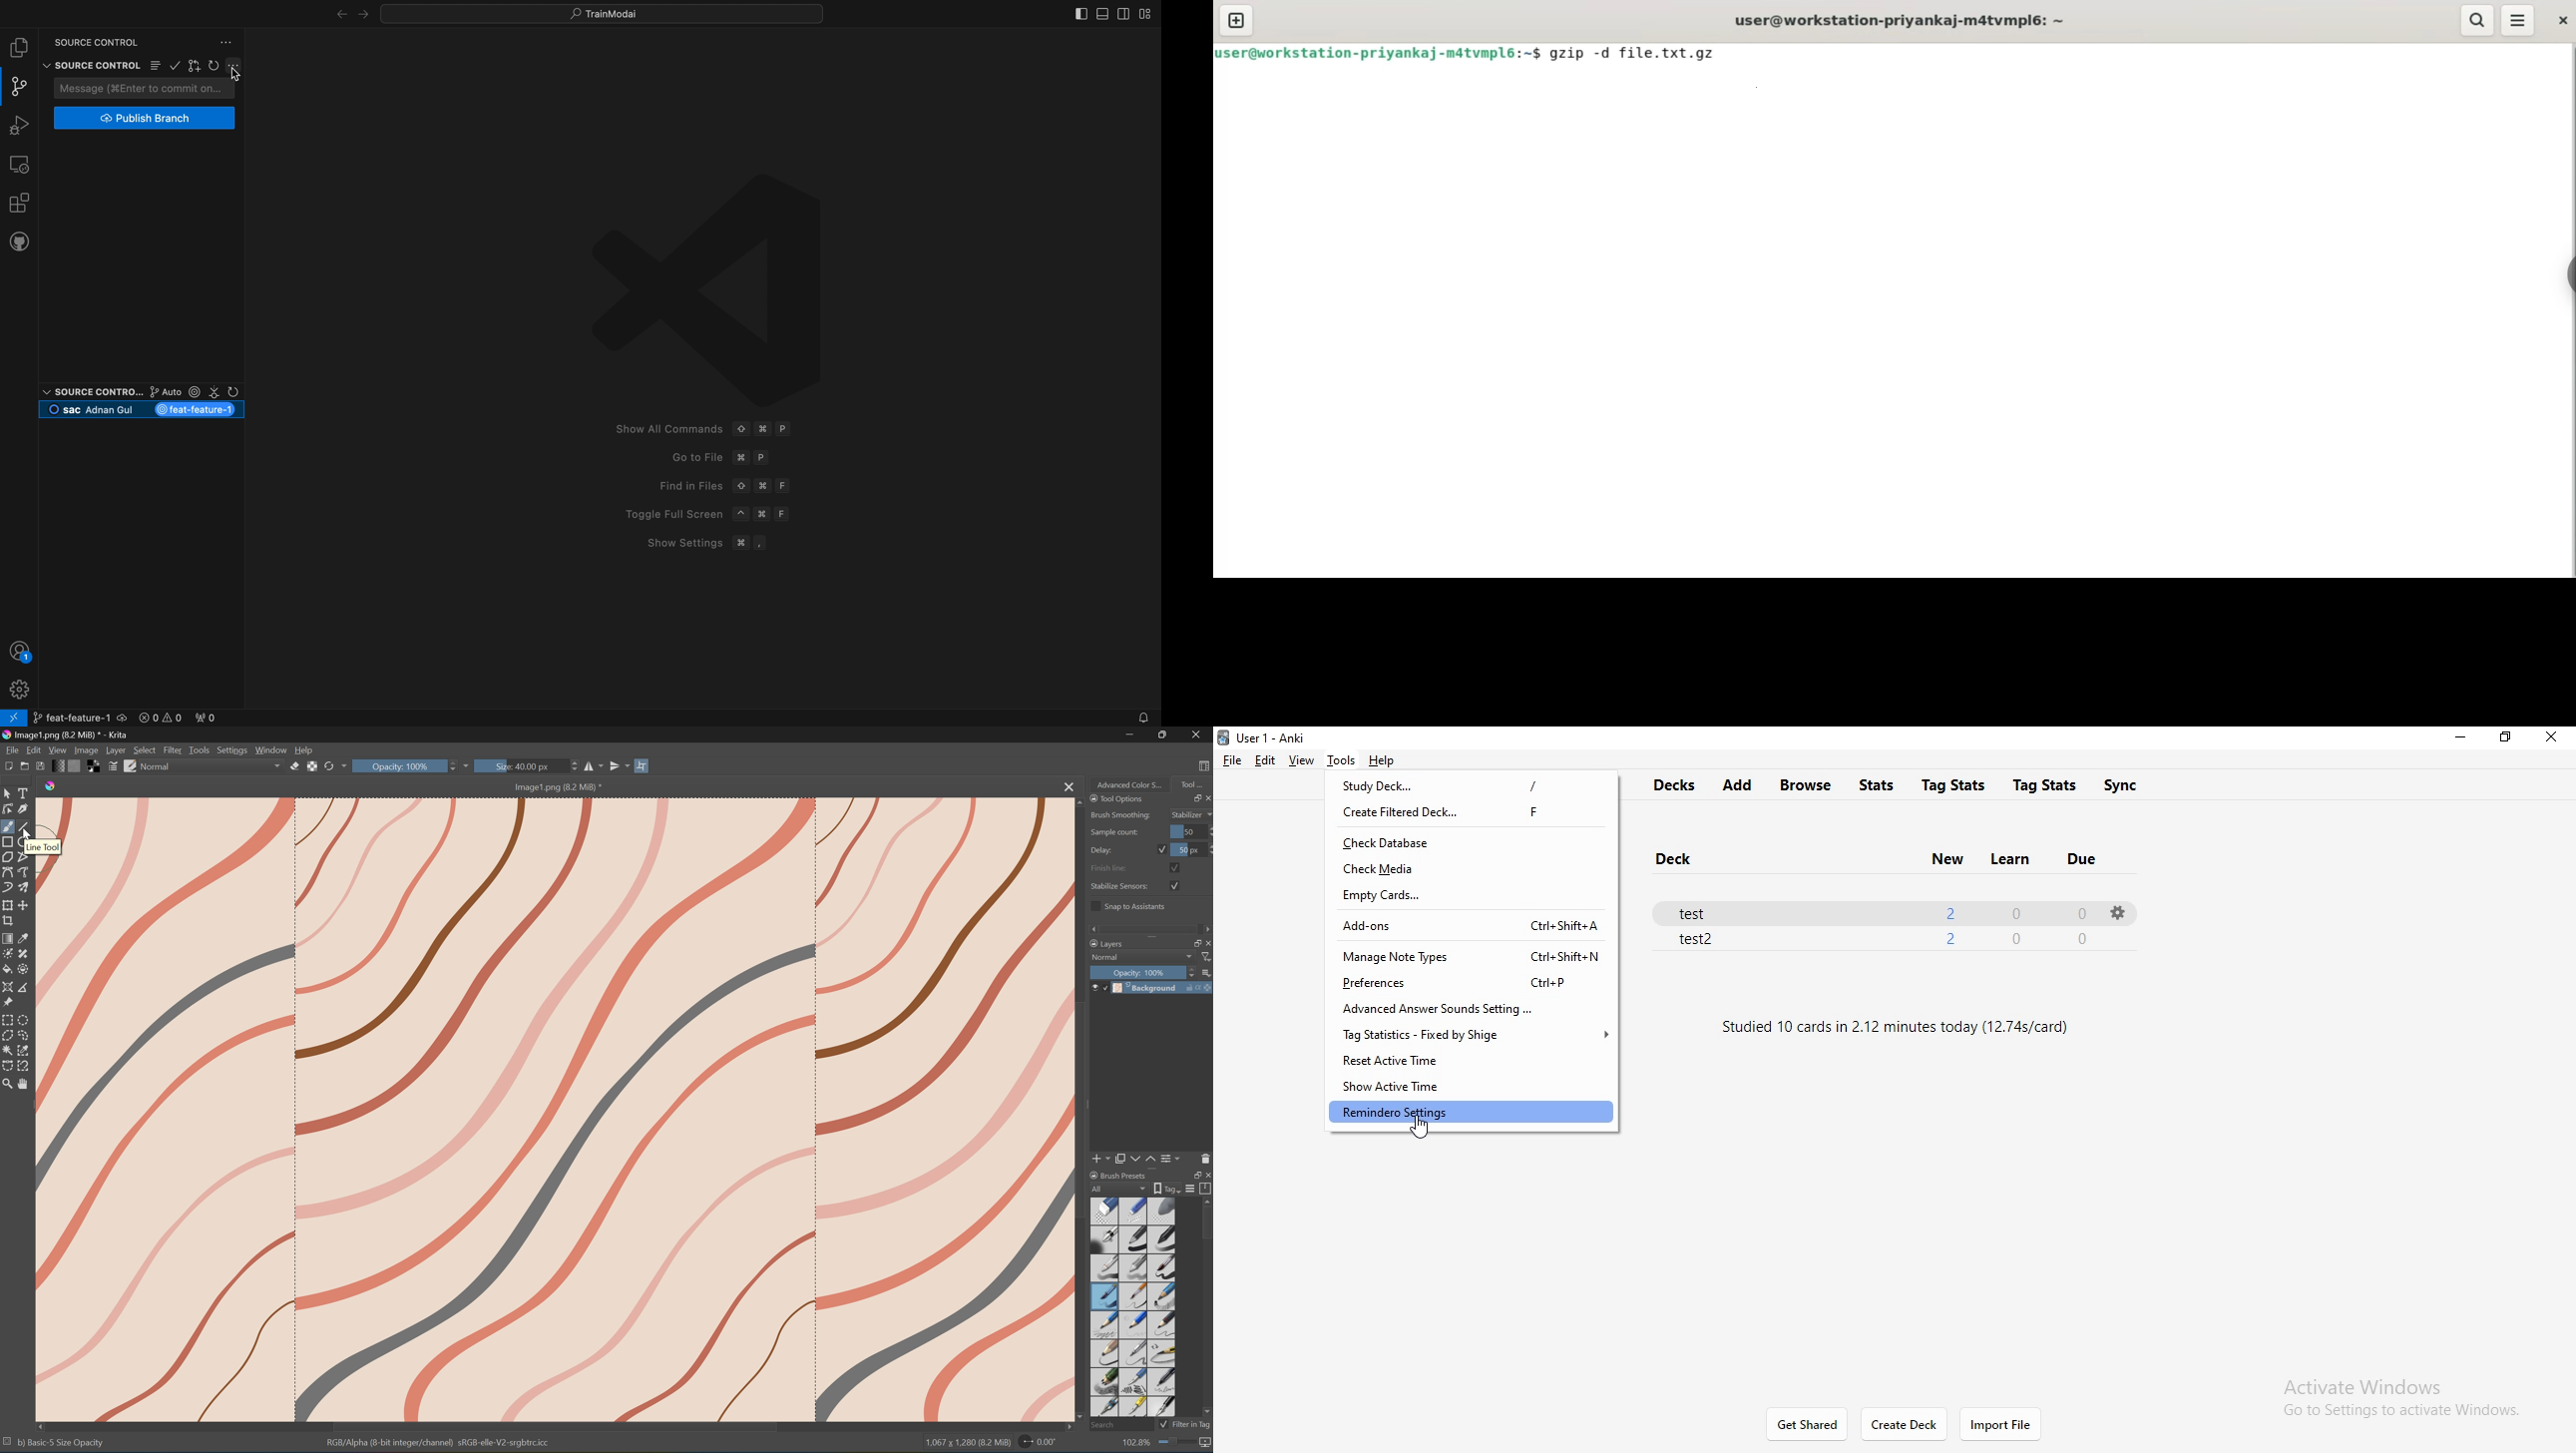 This screenshot has width=2576, height=1456. I want to click on reset active time, so click(1454, 1063).